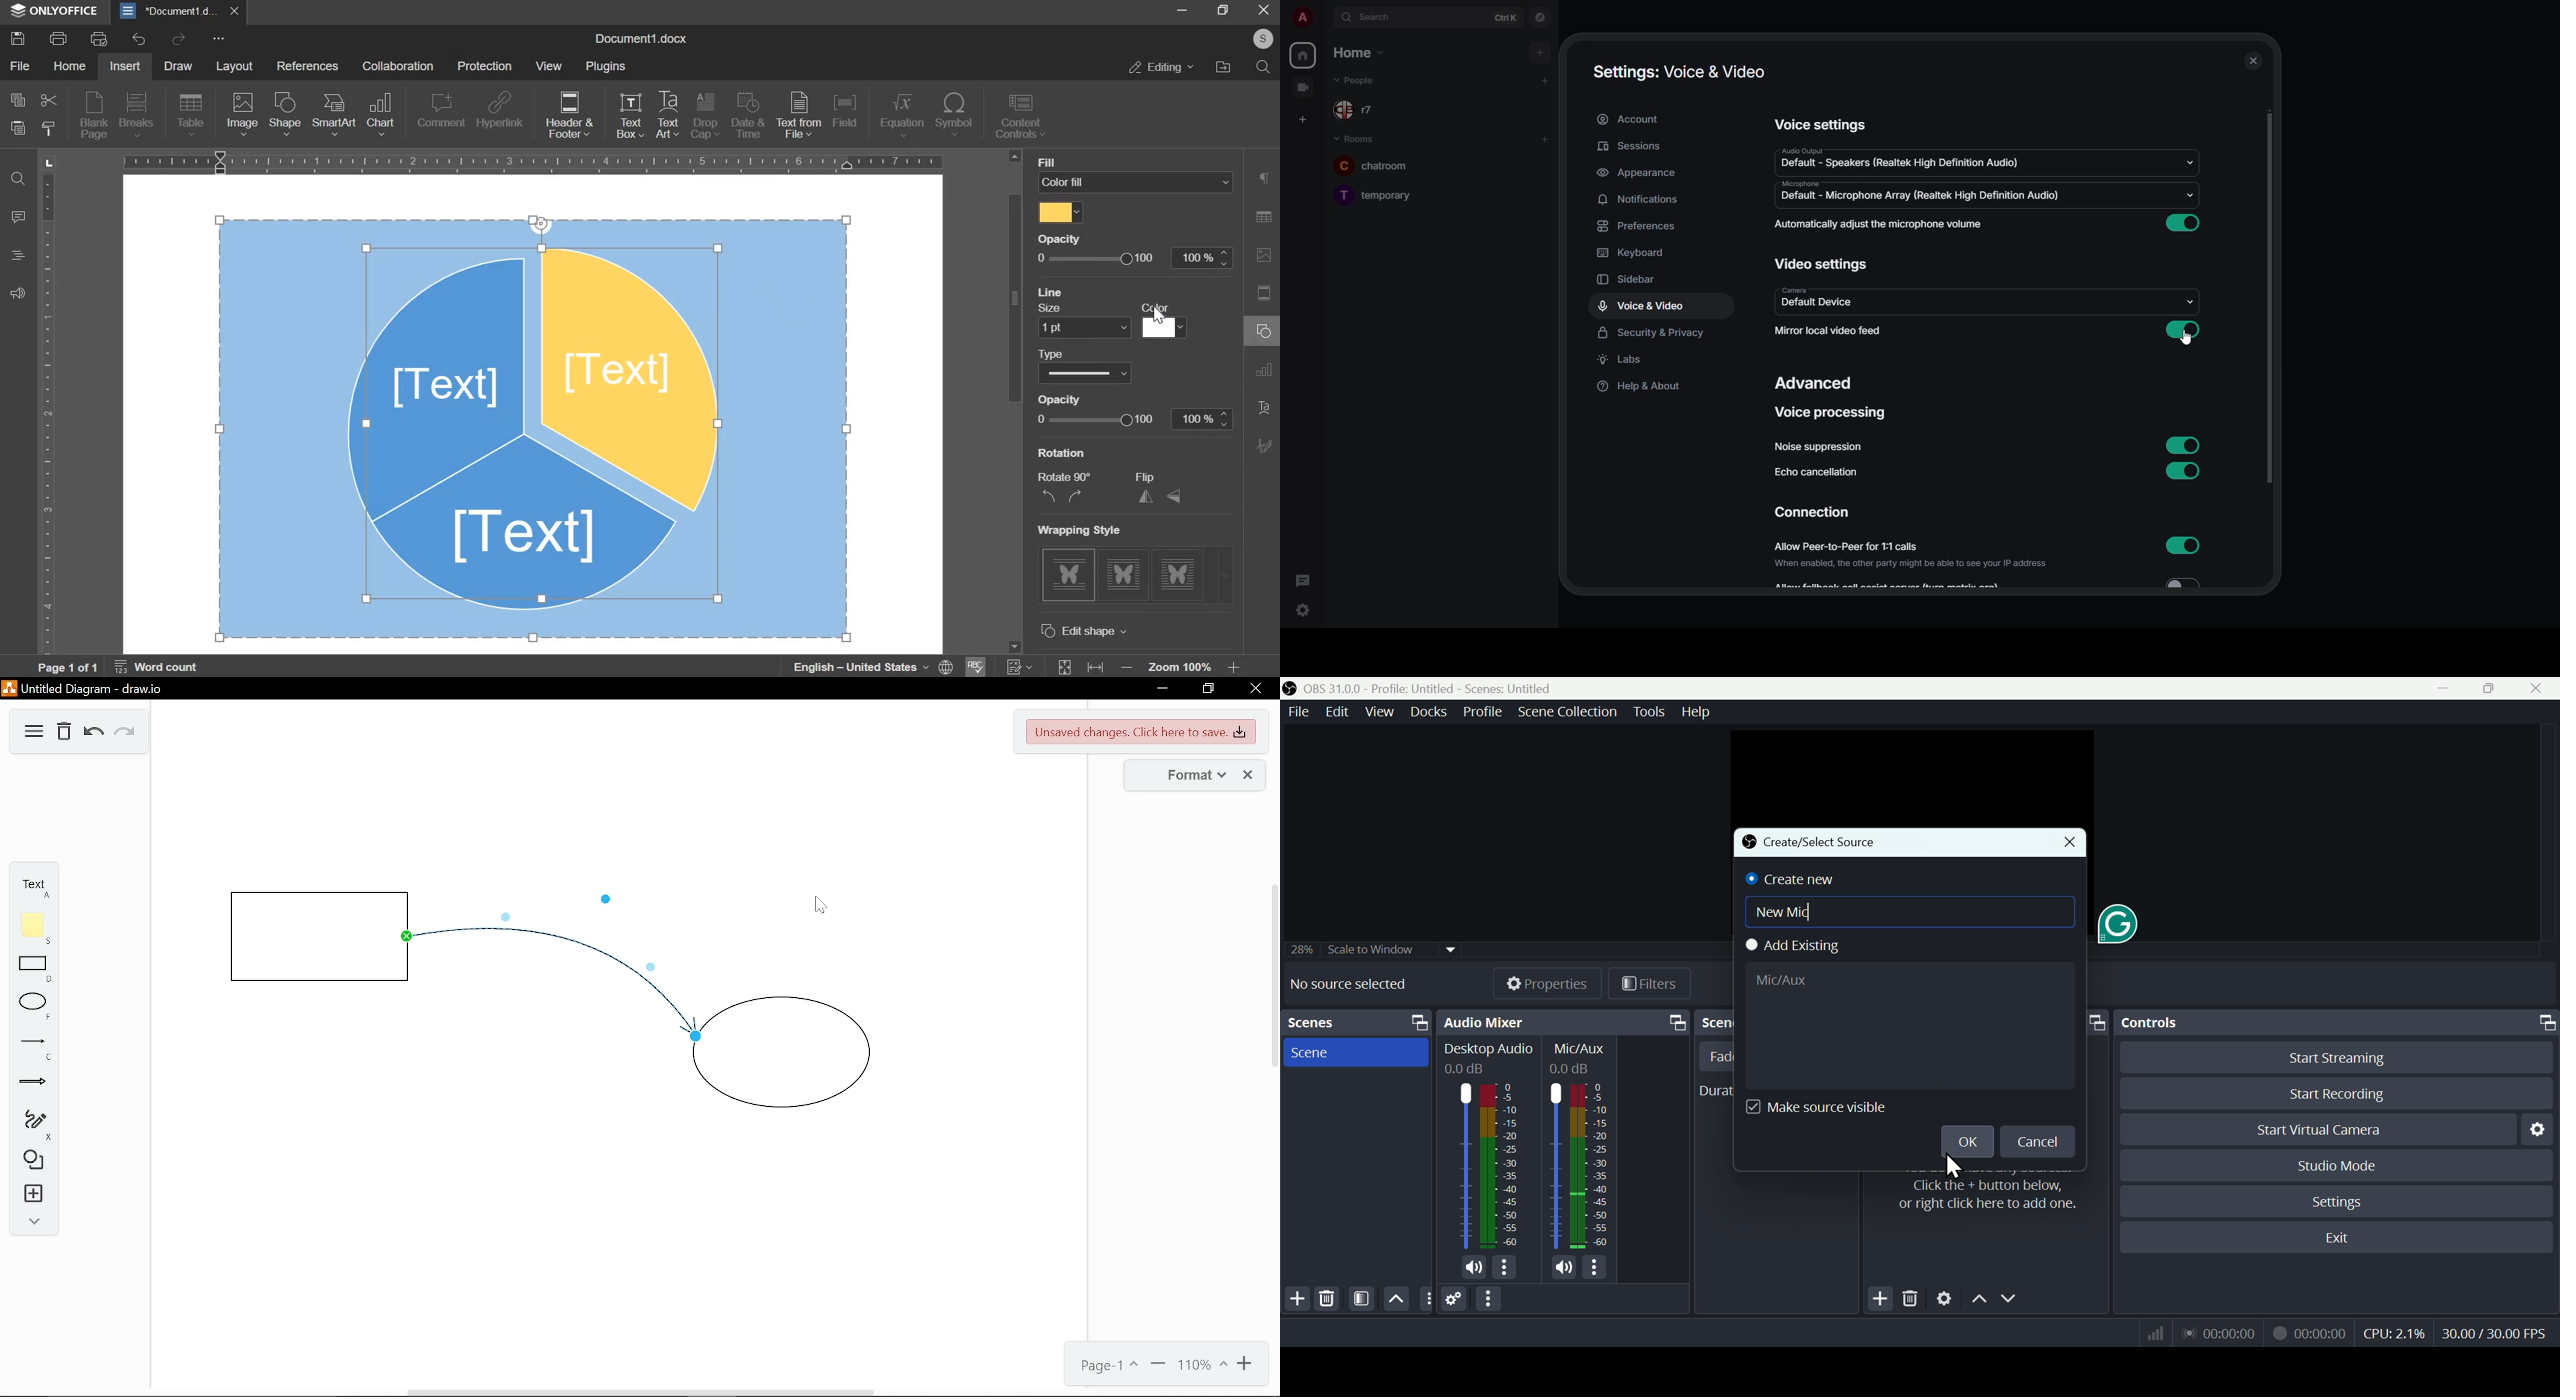  Describe the element at coordinates (1650, 986) in the screenshot. I see `Filtres` at that location.